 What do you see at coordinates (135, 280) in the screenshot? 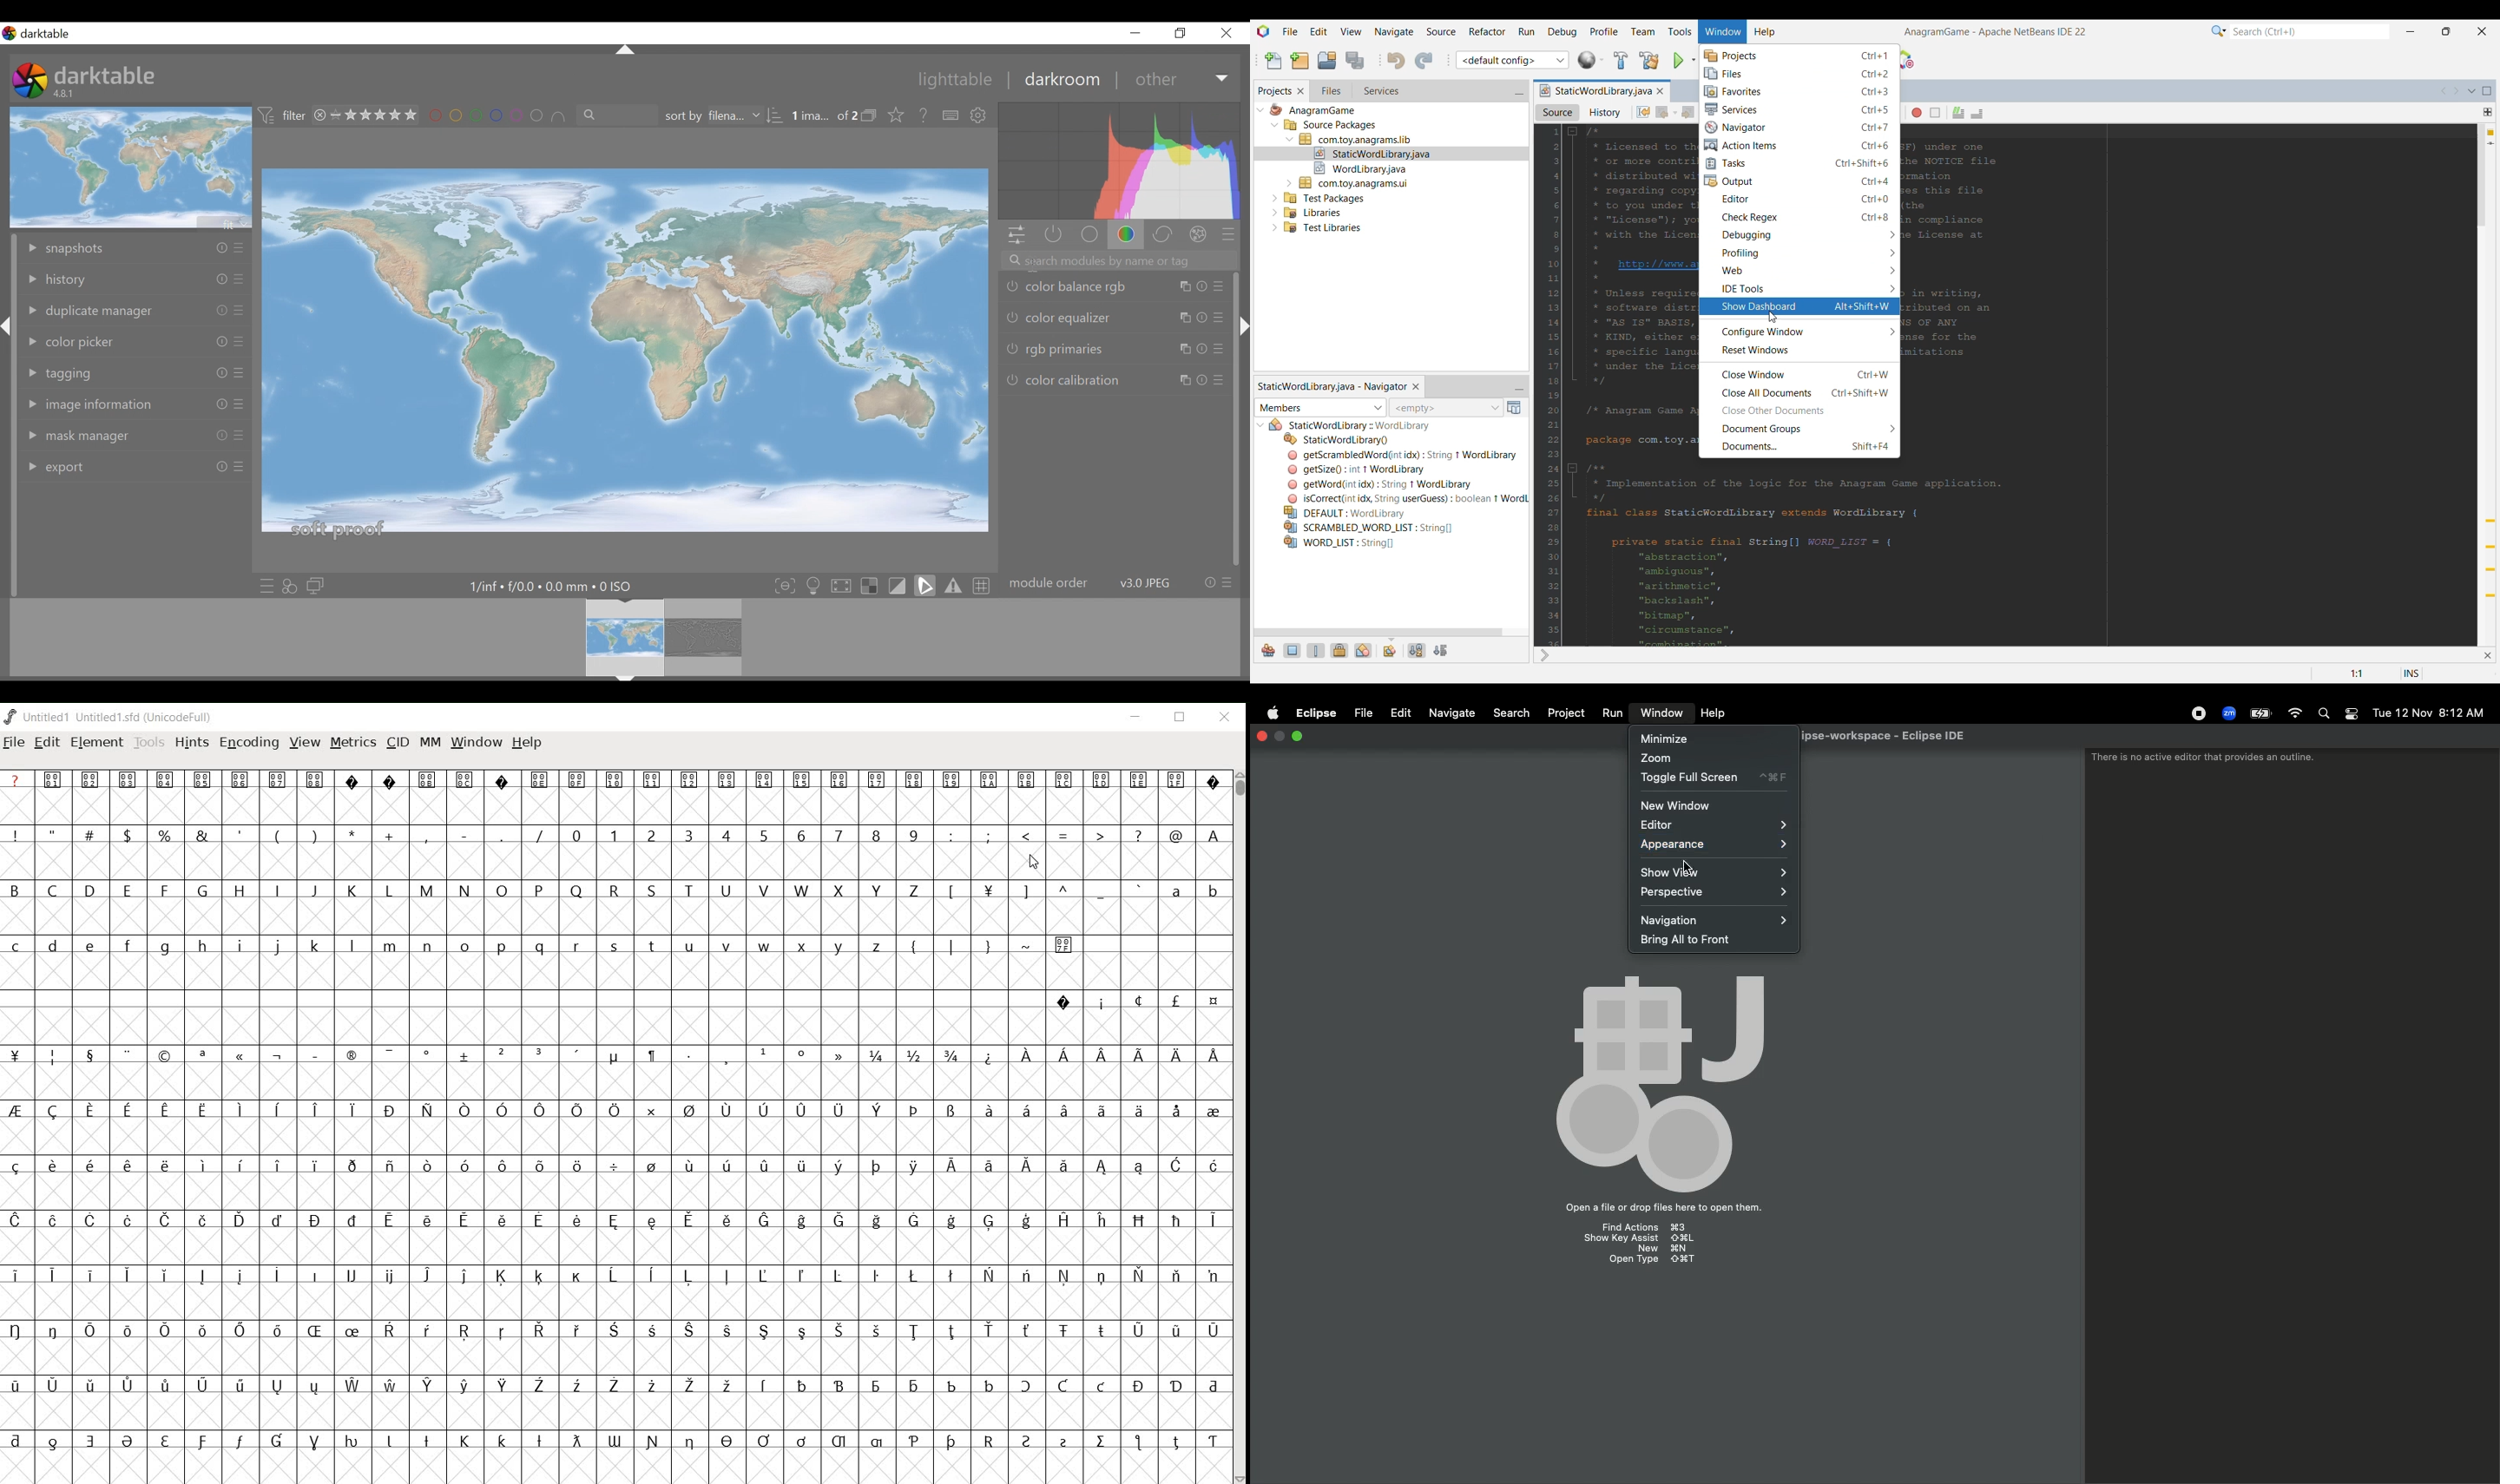
I see `history` at bounding box center [135, 280].